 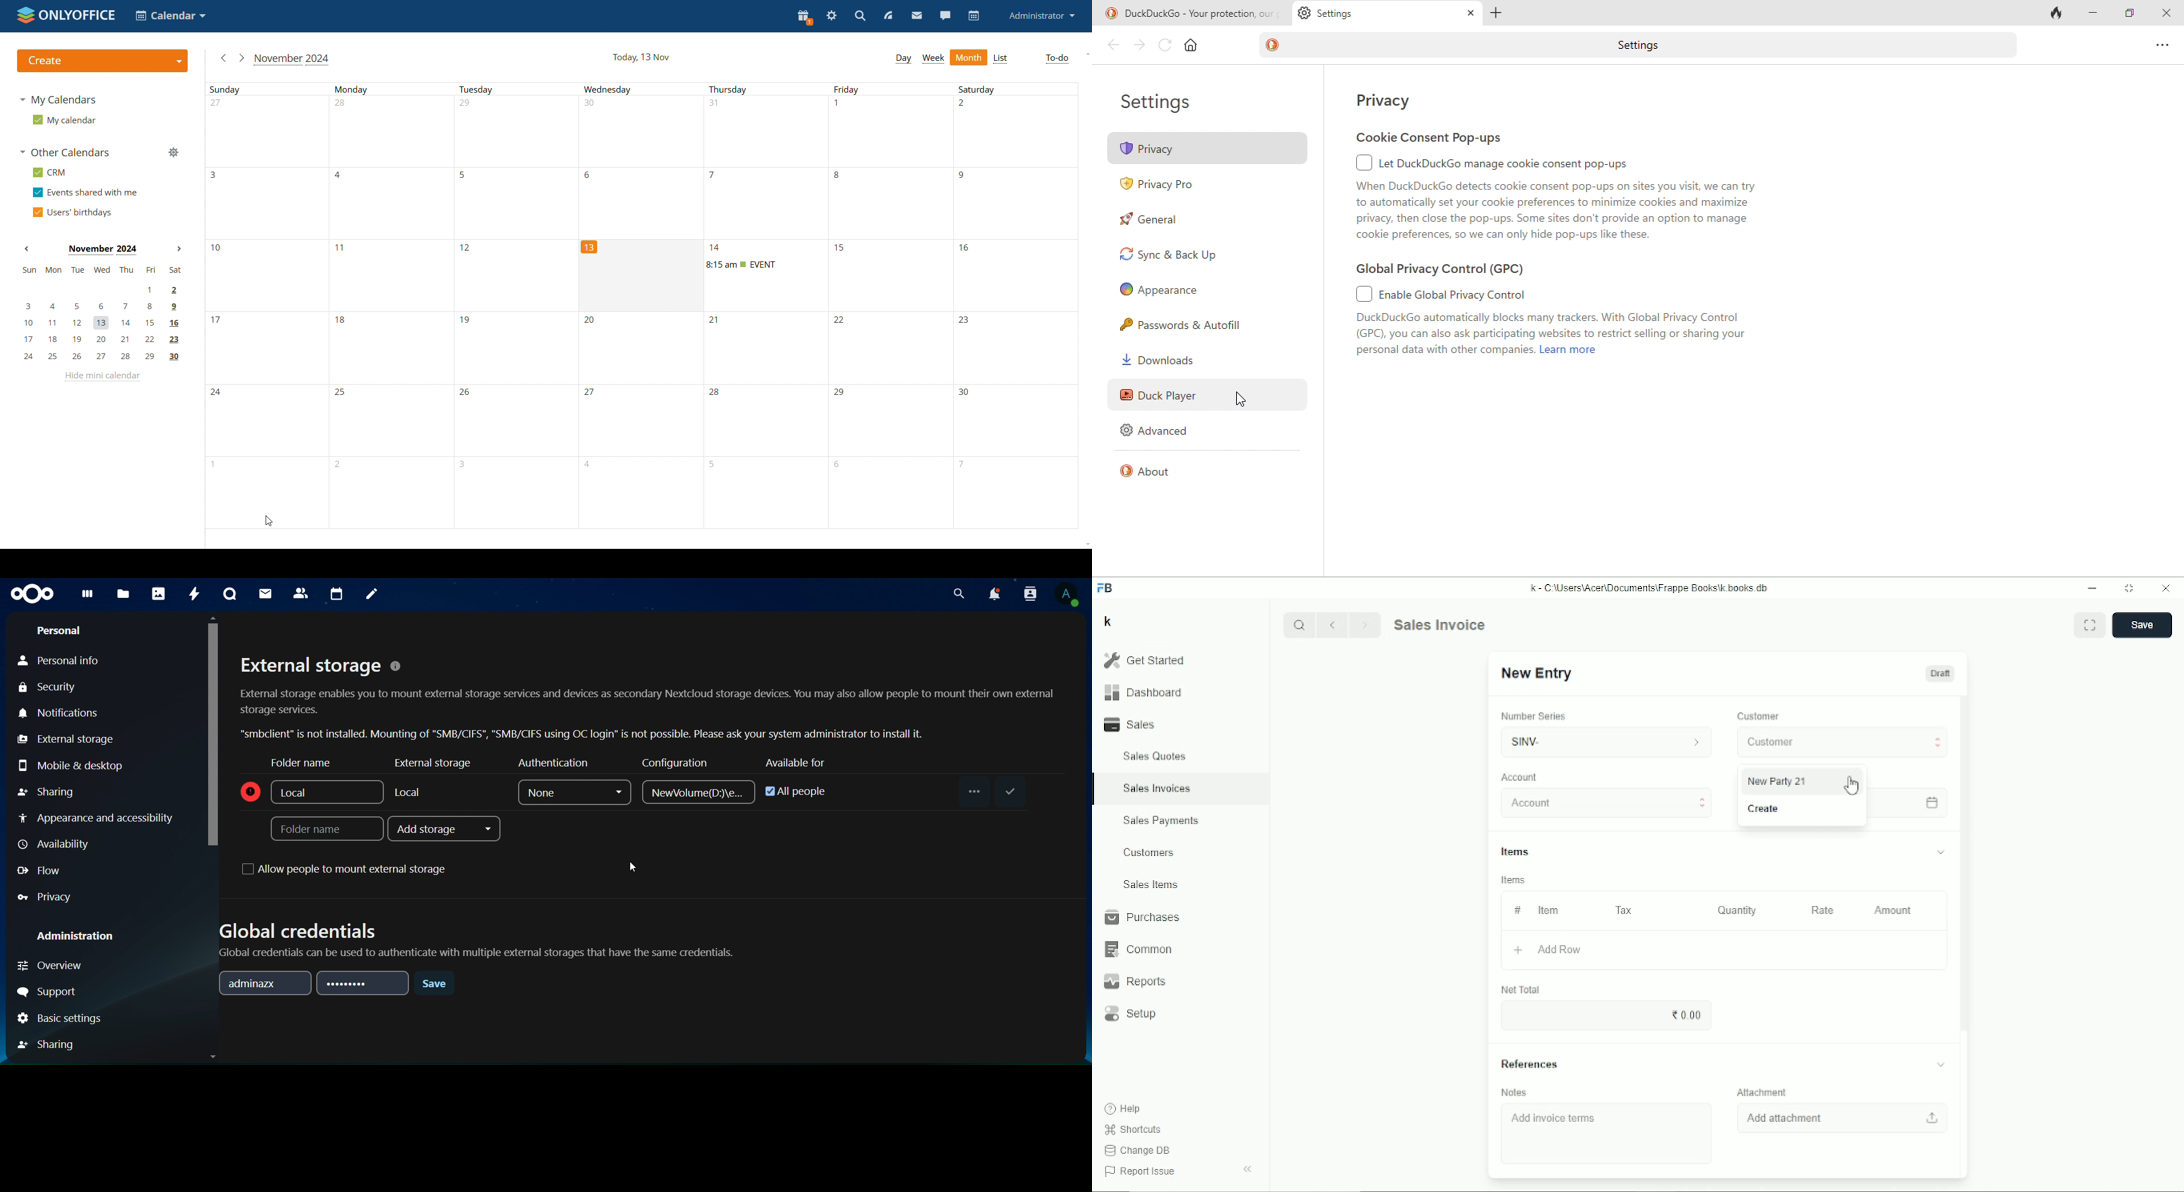 I want to click on Vertical scrollbar, so click(x=1966, y=861).